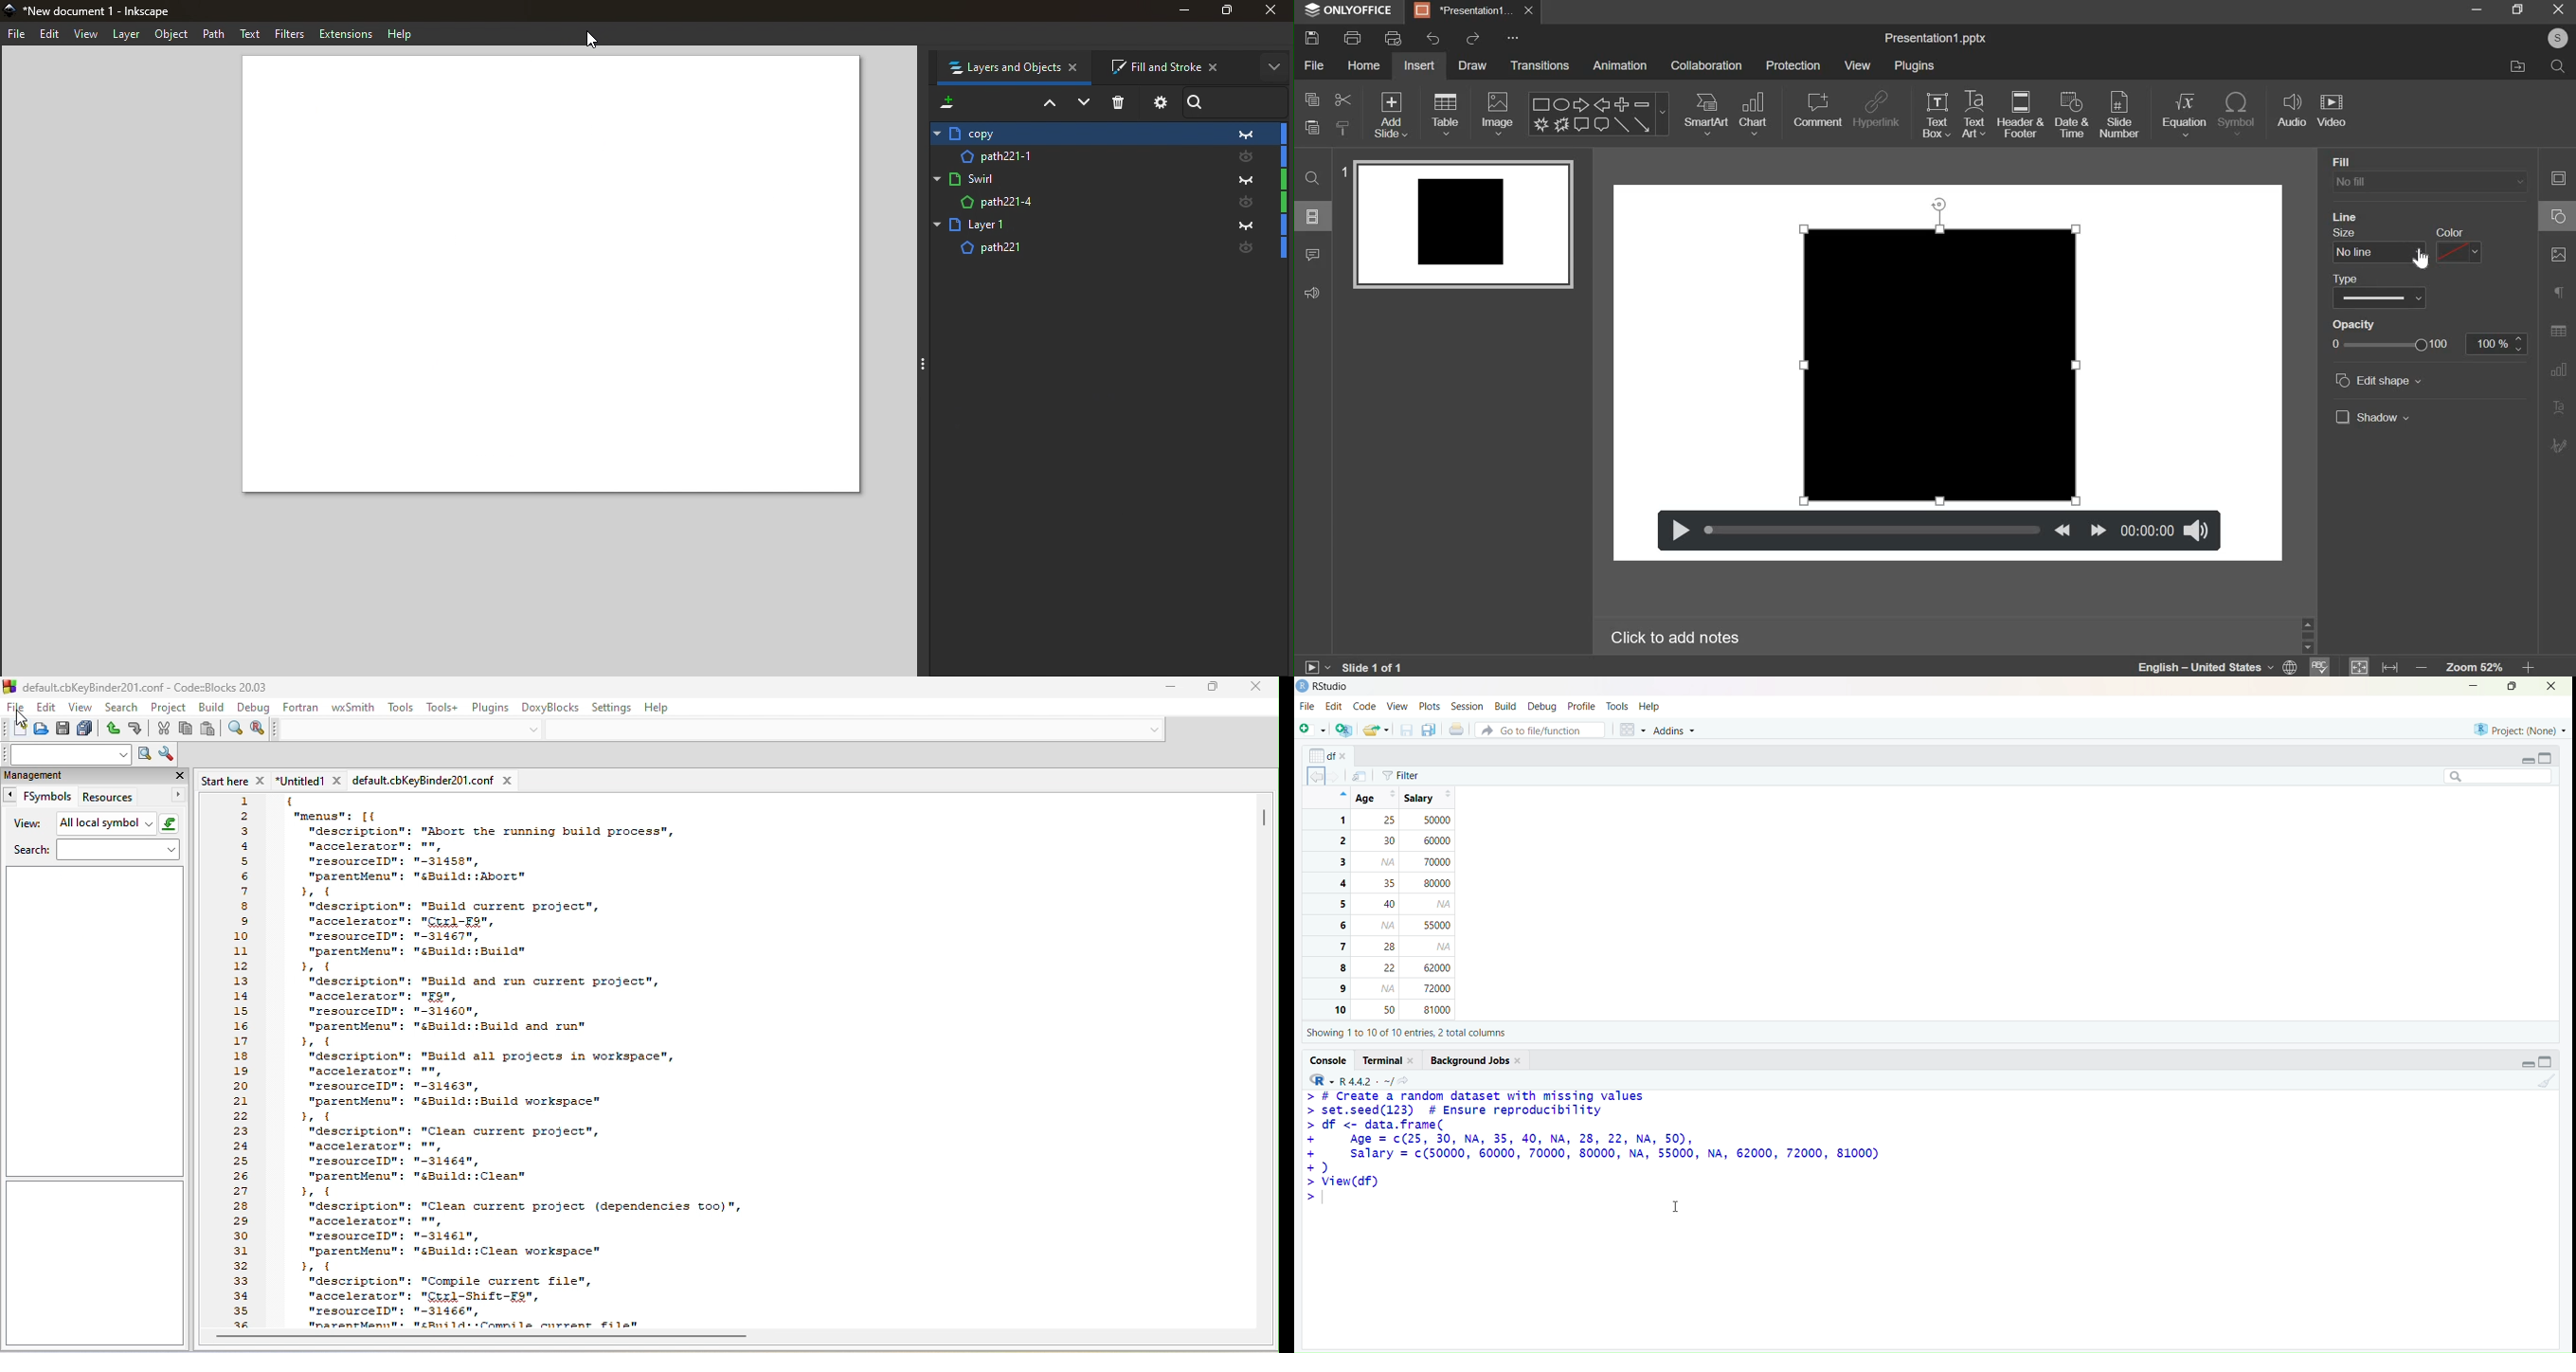 The height and width of the screenshot is (1372, 2576). Describe the element at coordinates (1538, 103) in the screenshot. I see `Square` at that location.